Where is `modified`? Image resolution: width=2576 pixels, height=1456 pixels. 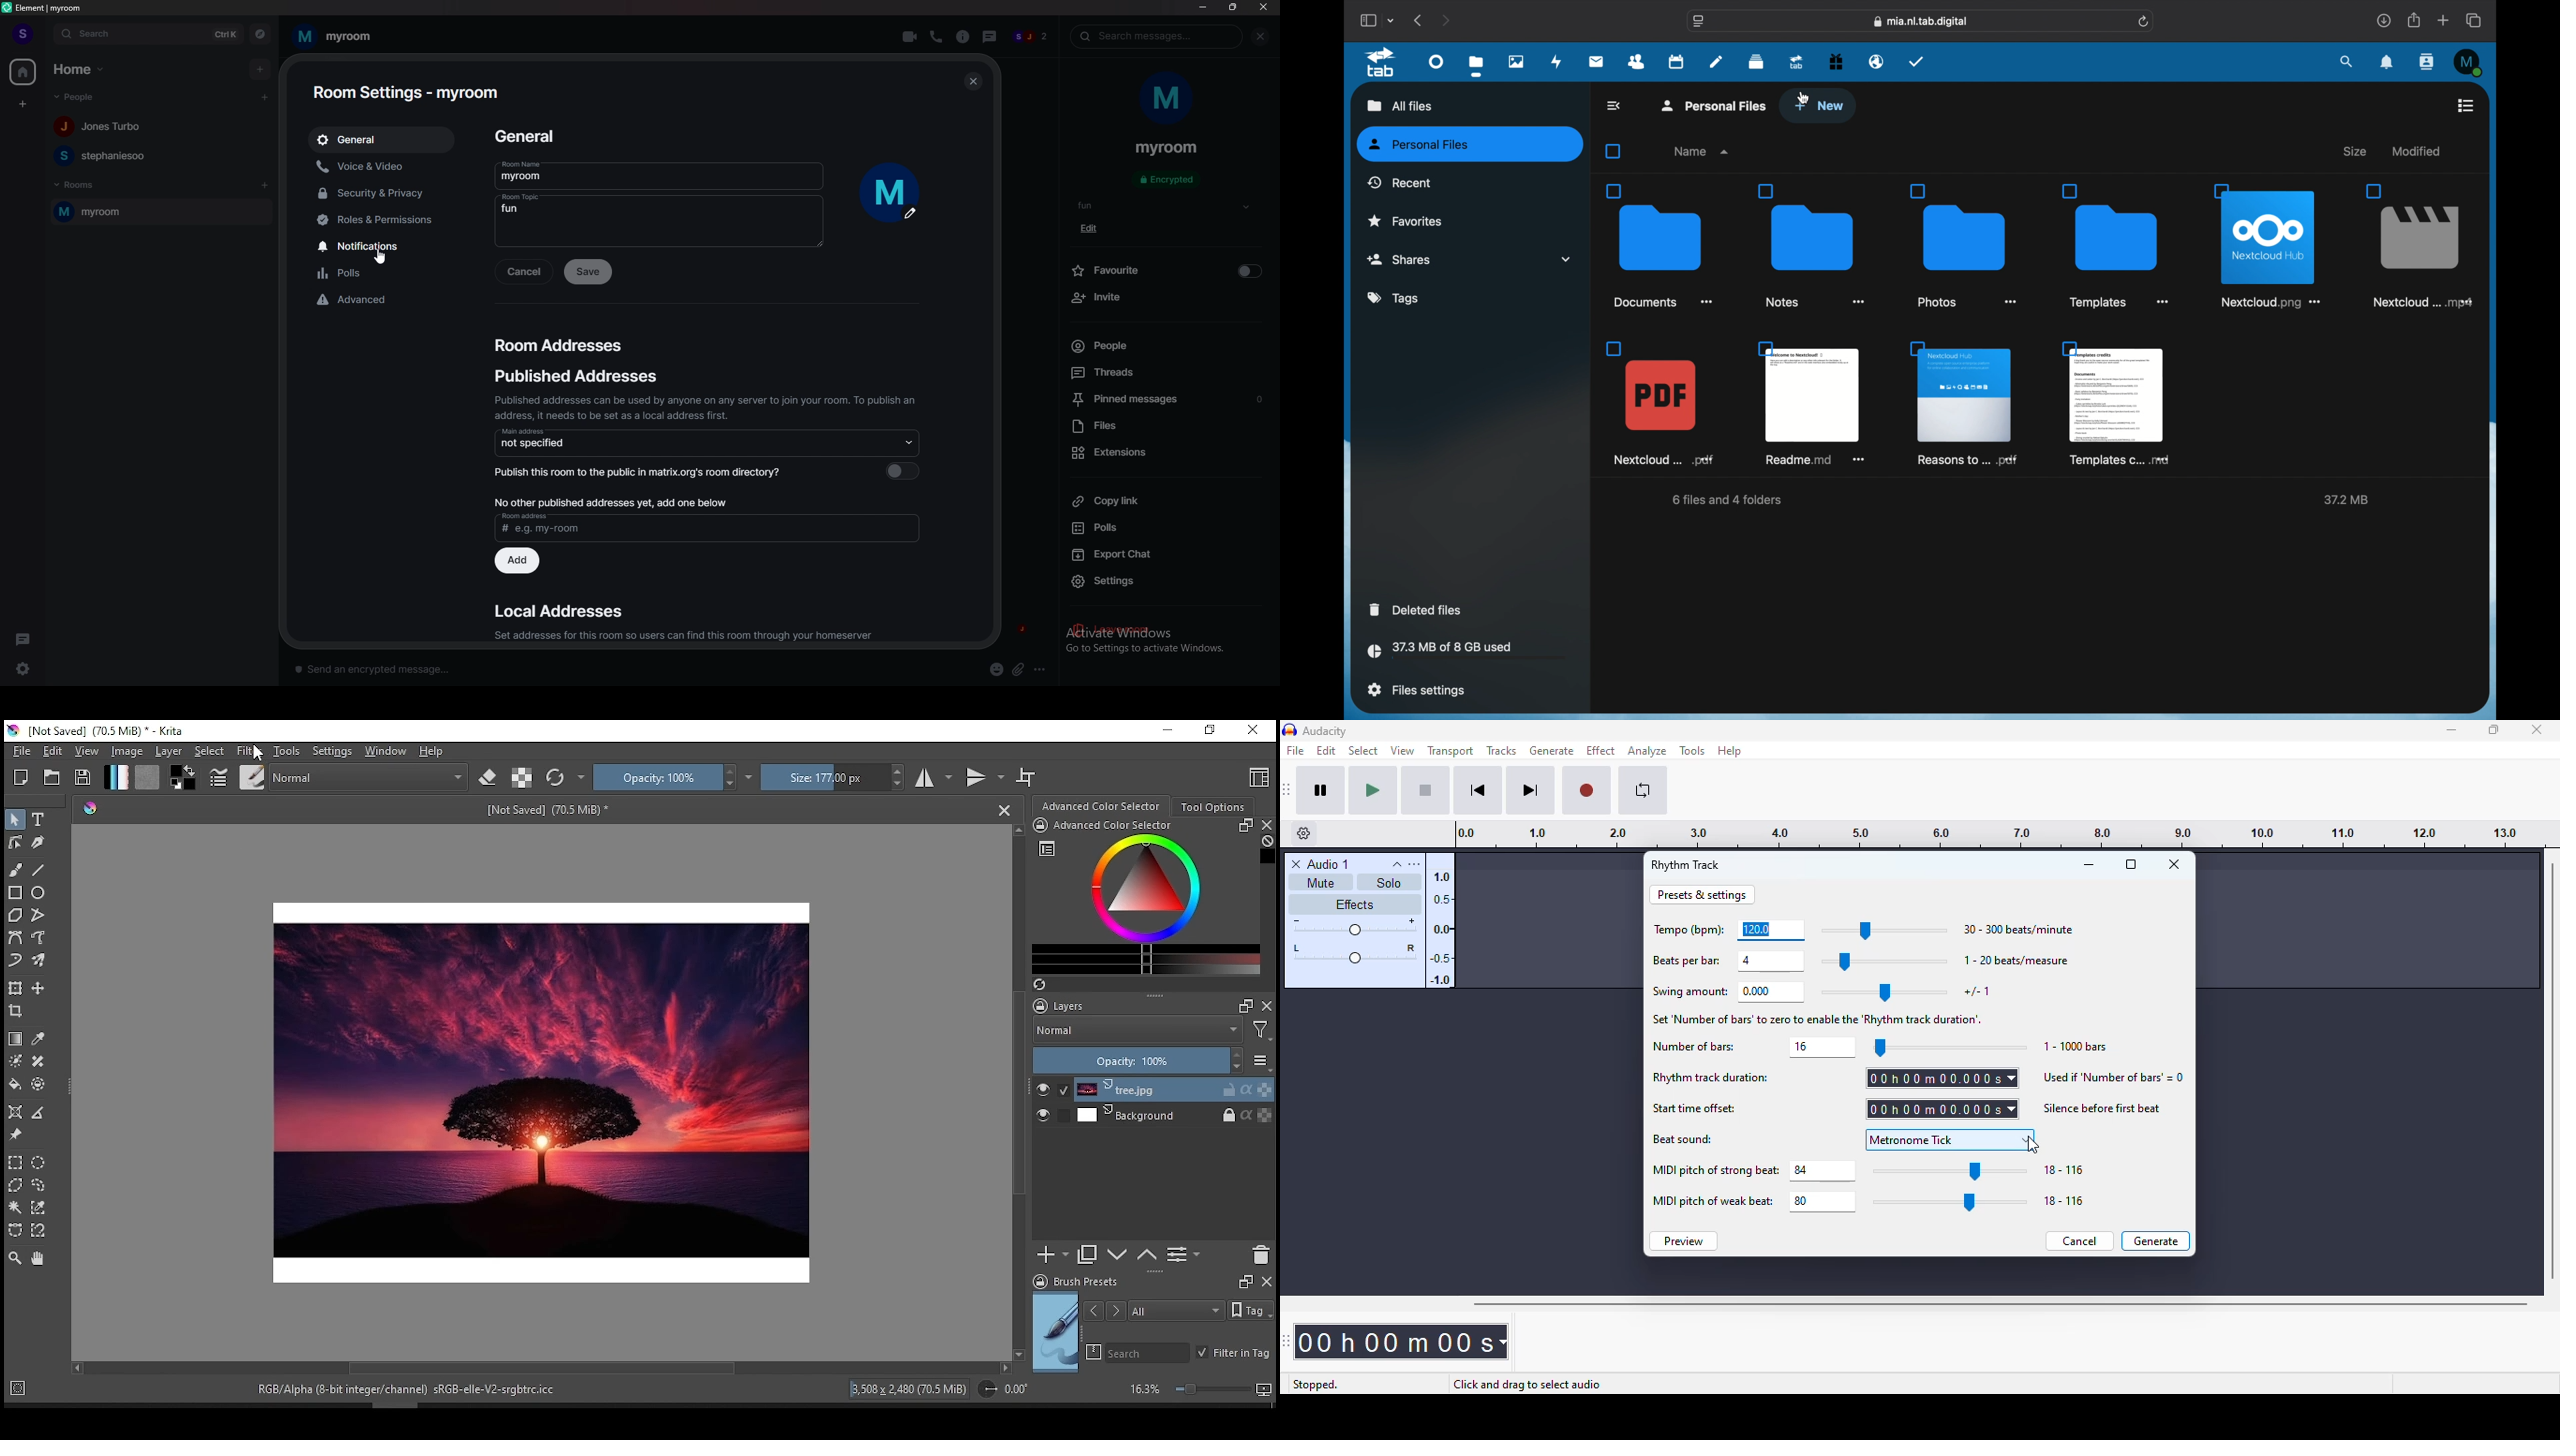 modified is located at coordinates (2415, 151).